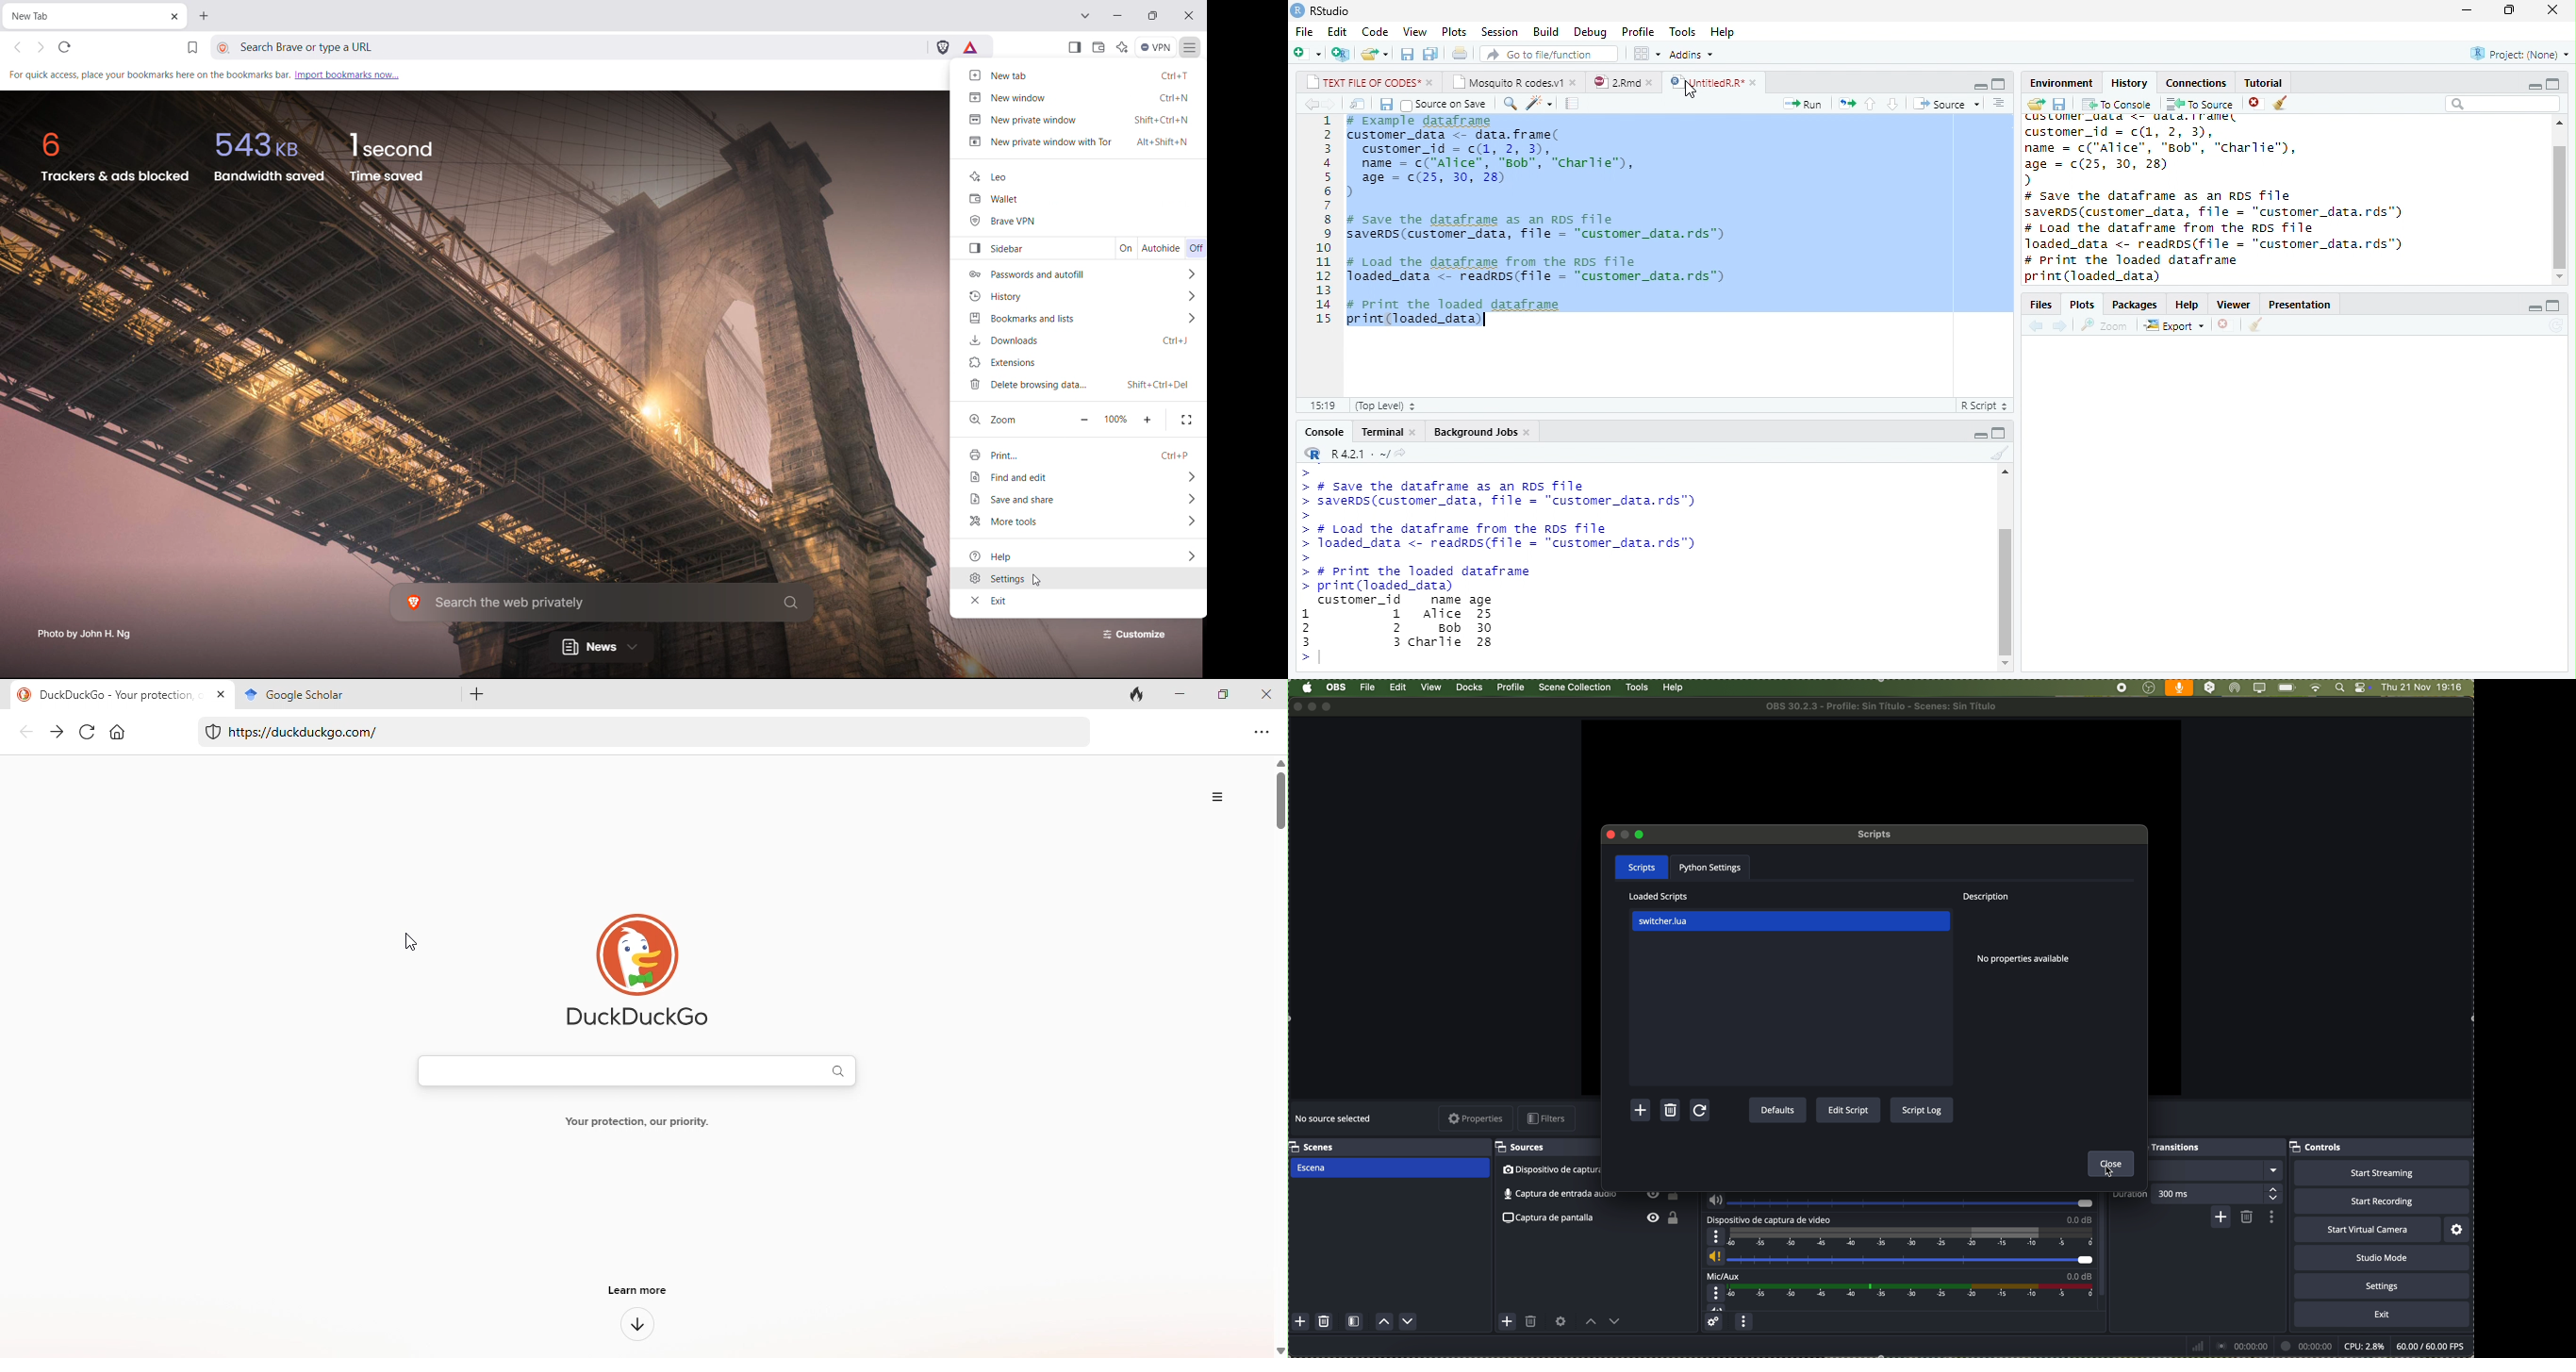 This screenshot has height=1372, width=2576. I want to click on minimize, so click(1980, 436).